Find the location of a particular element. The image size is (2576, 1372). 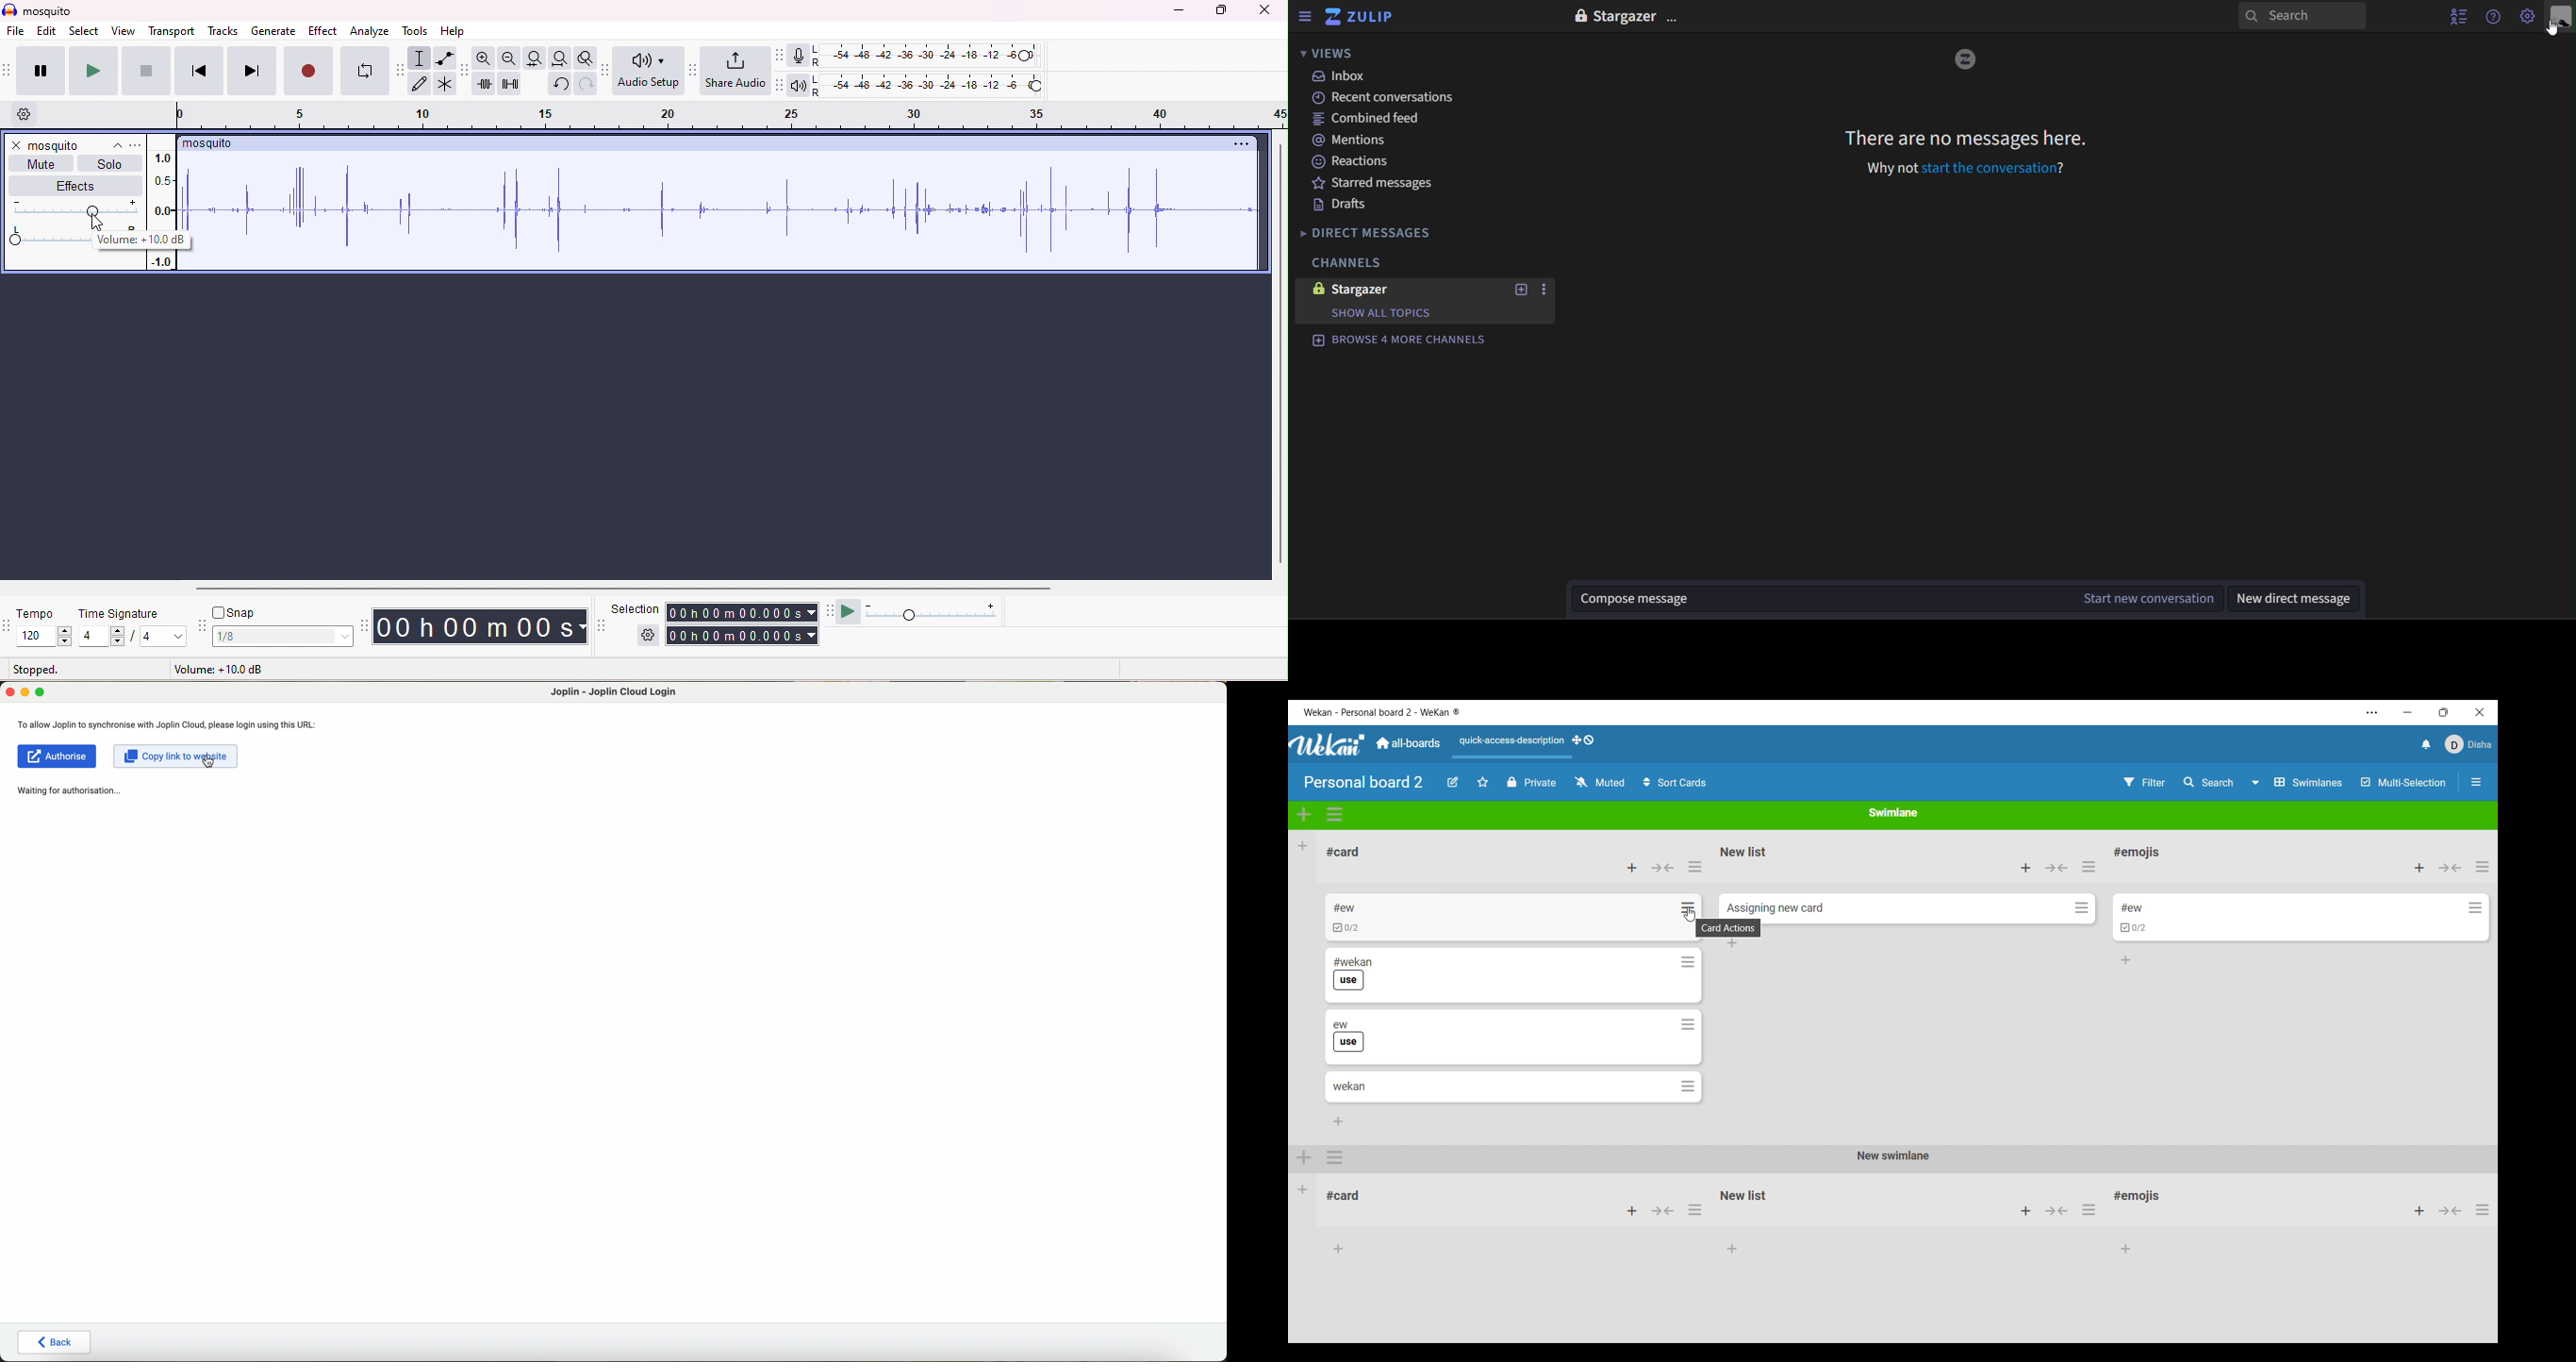

Card title and label is located at coordinates (1353, 974).